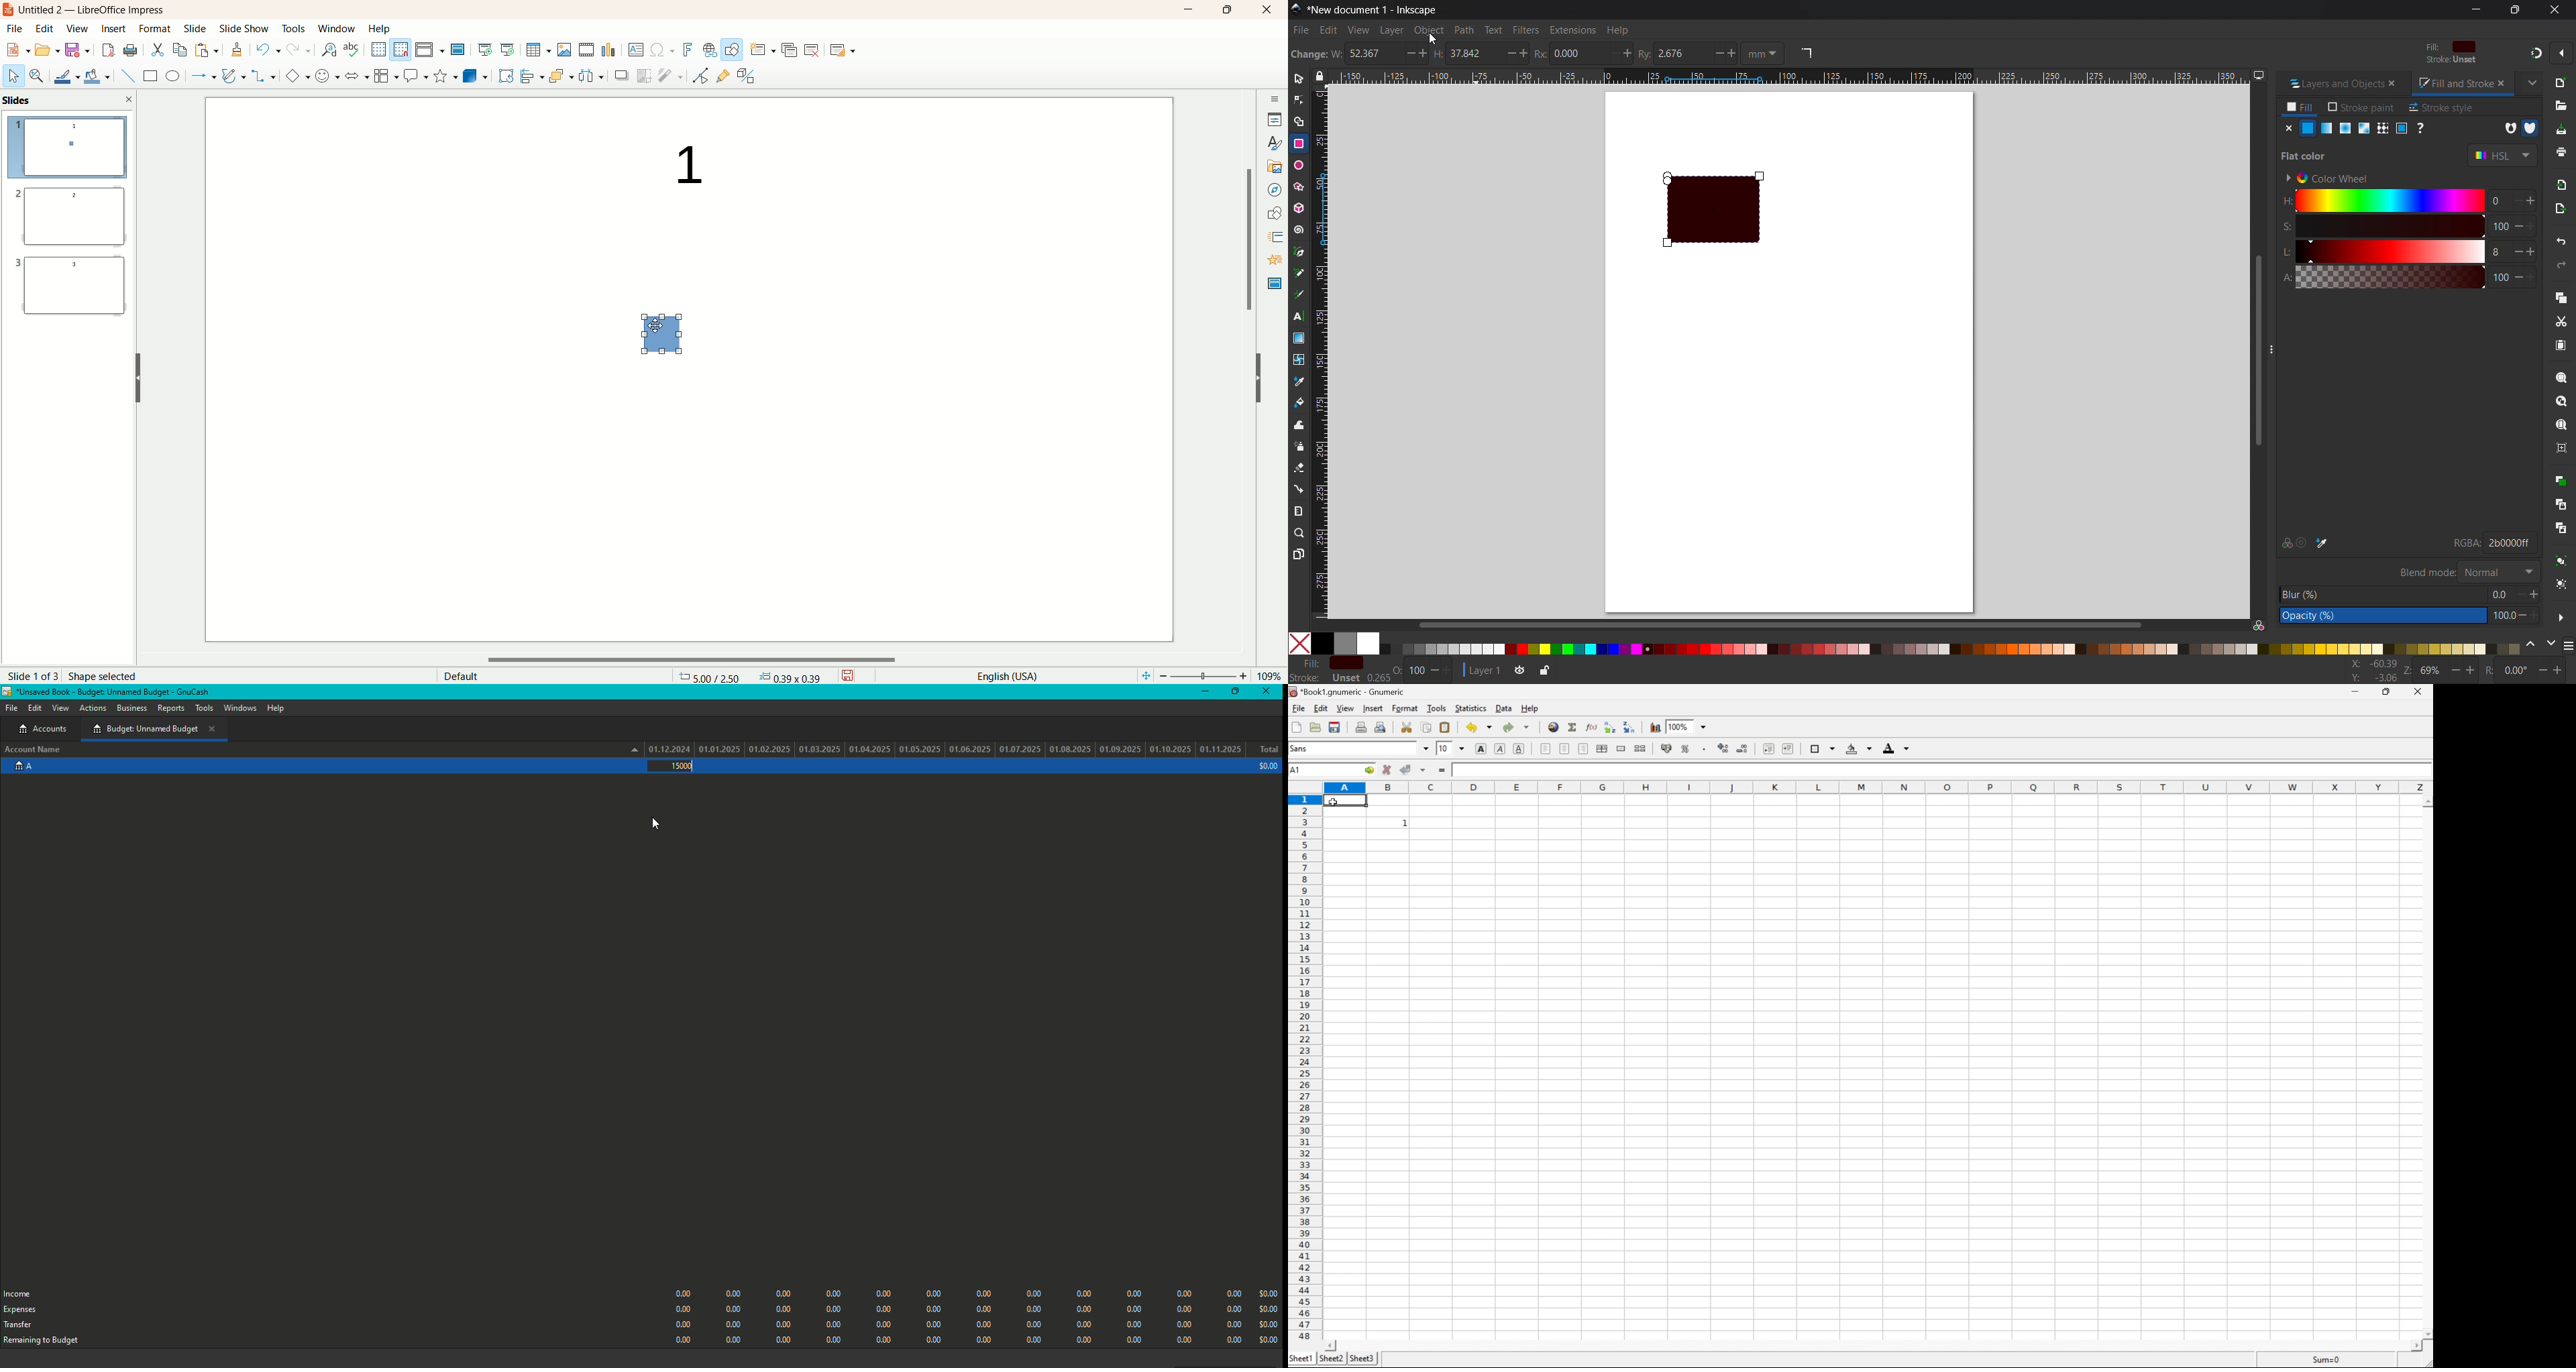  What do you see at coordinates (61, 709) in the screenshot?
I see `View` at bounding box center [61, 709].